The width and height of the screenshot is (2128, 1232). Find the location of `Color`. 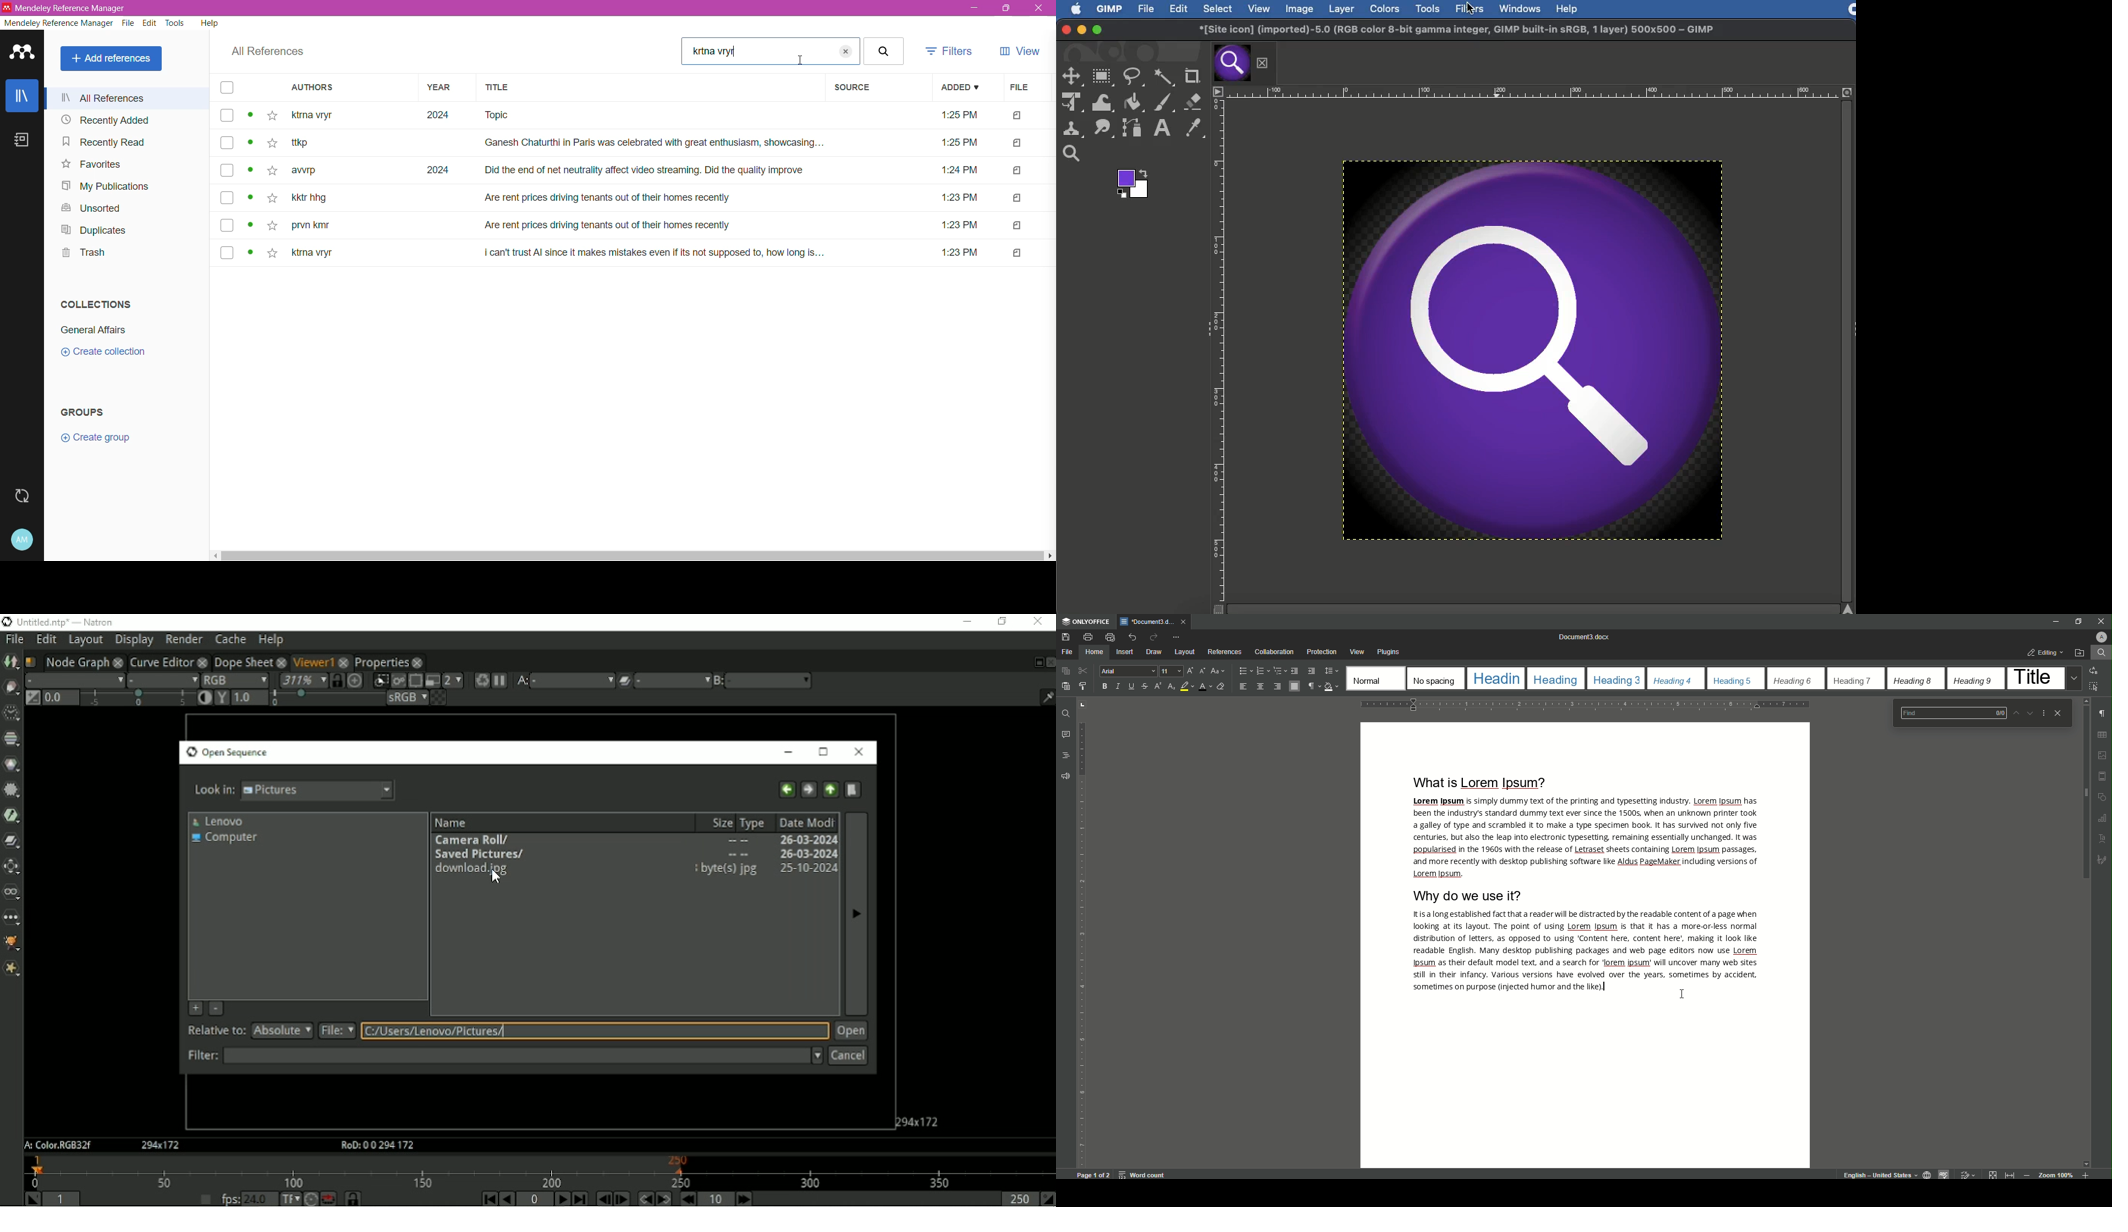

Color is located at coordinates (1131, 184).